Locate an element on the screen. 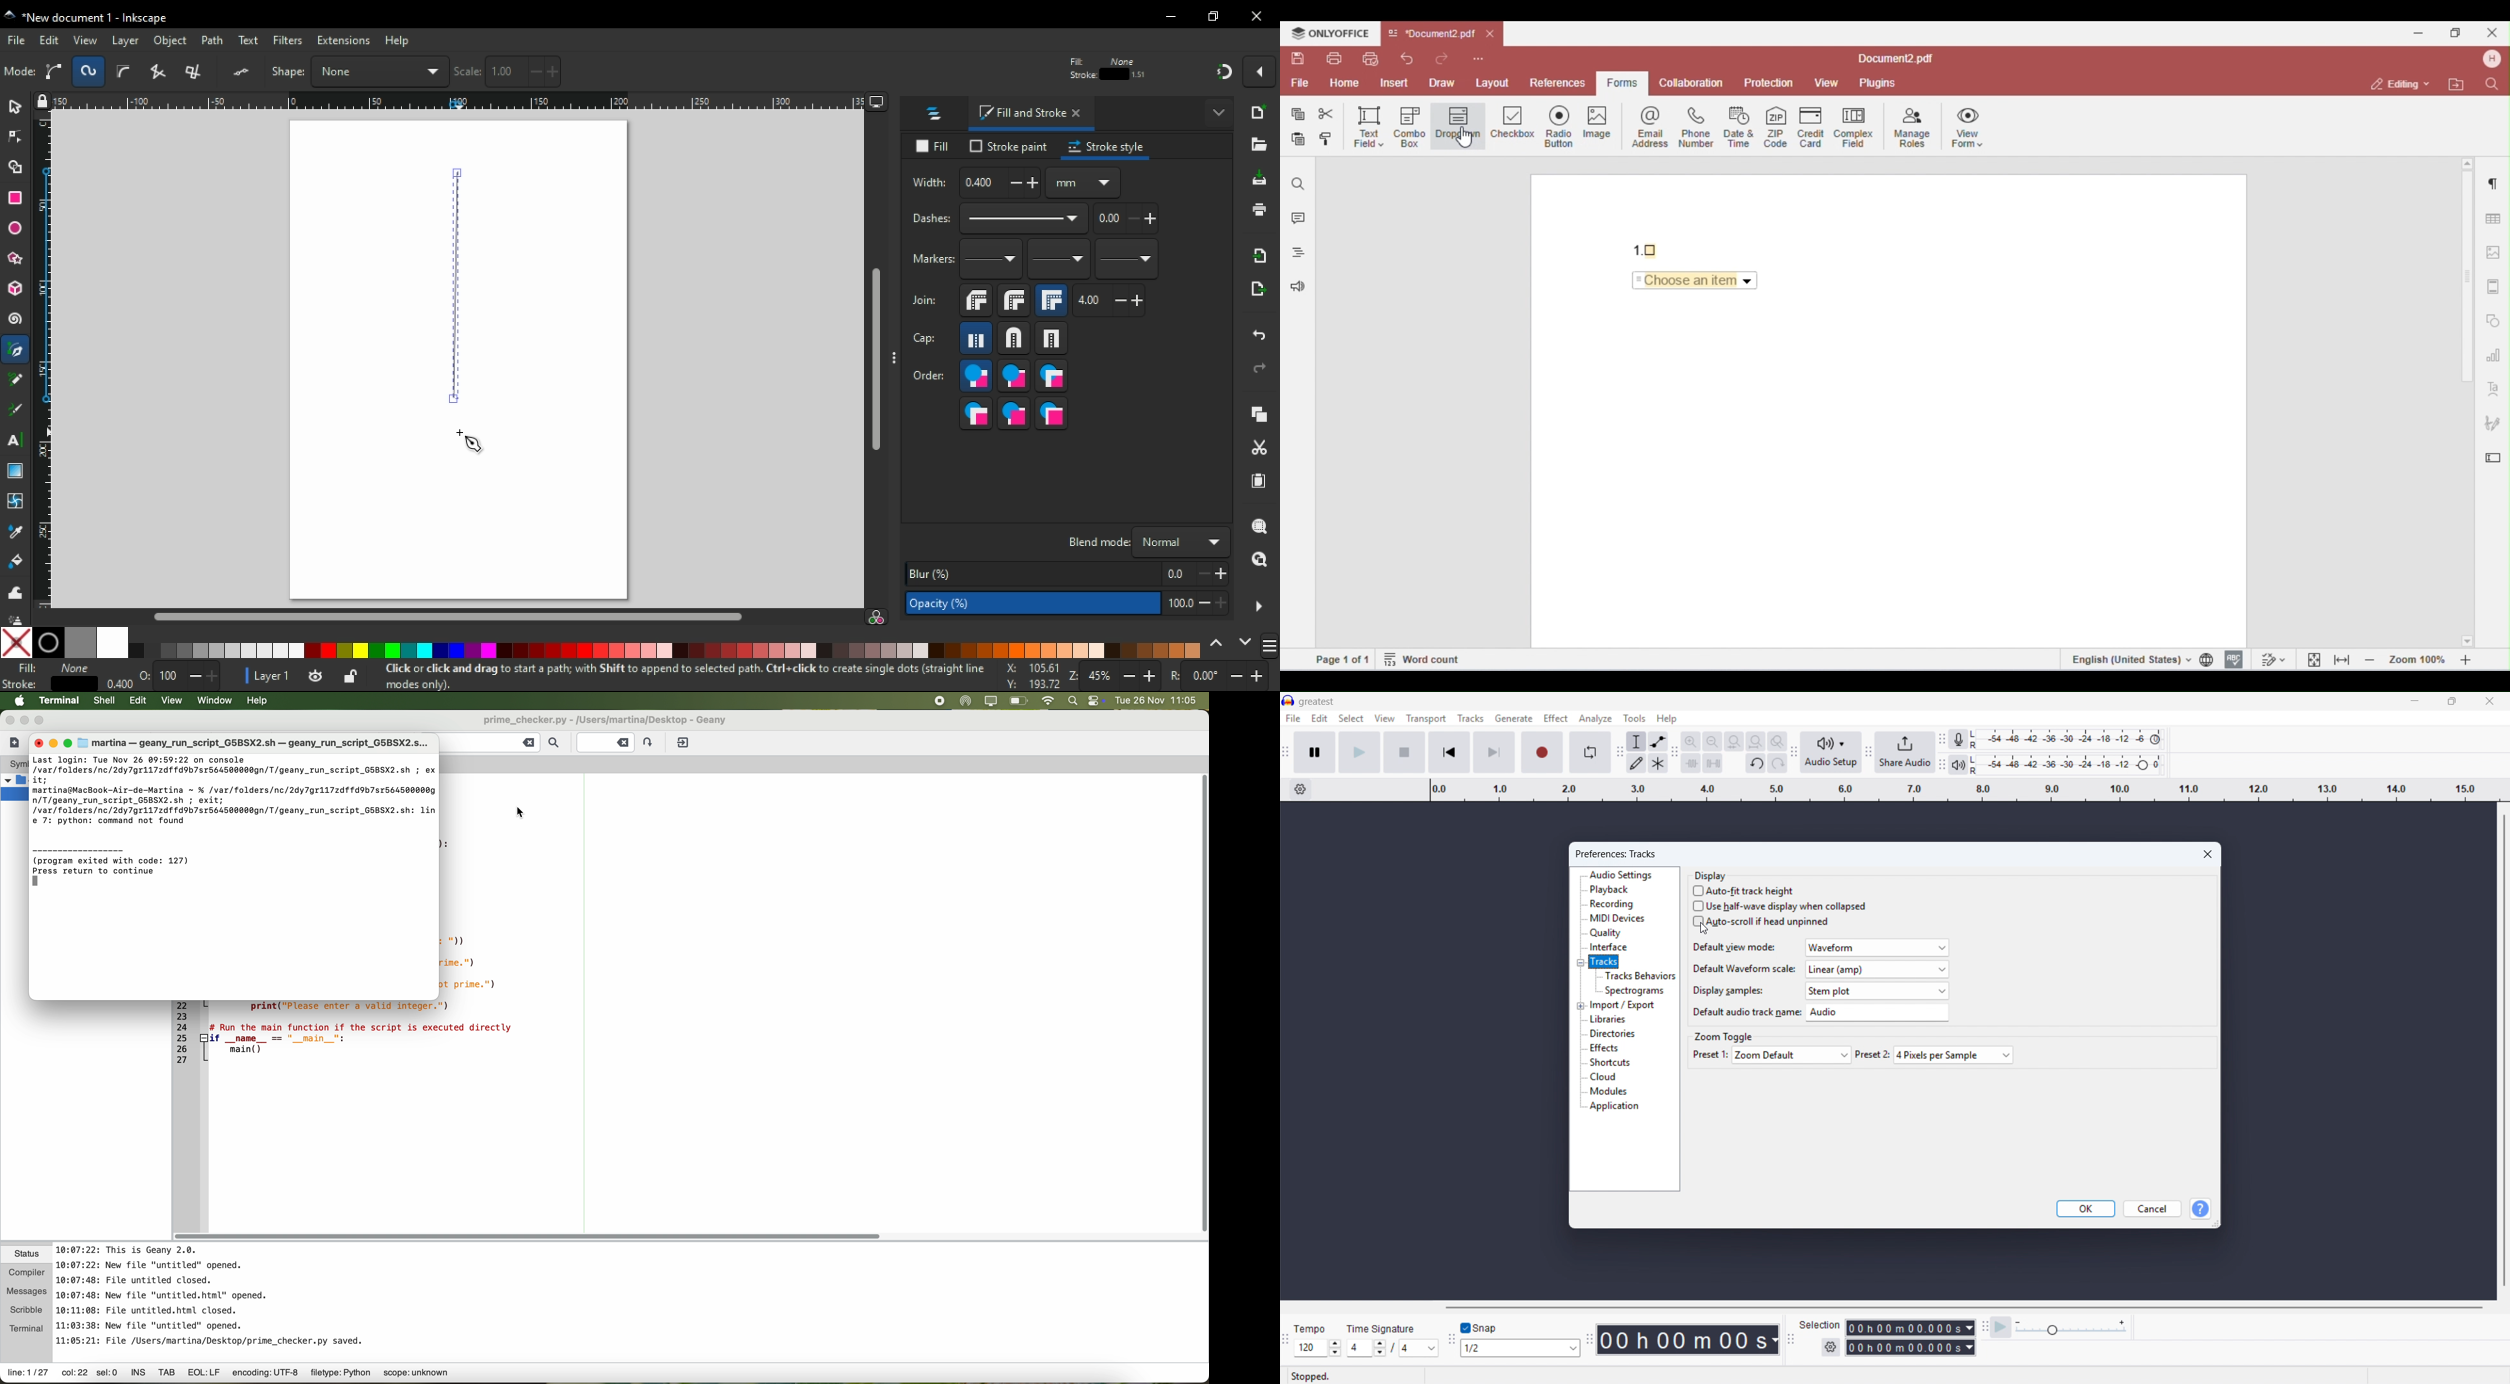  Collapse  is located at coordinates (1581, 962).